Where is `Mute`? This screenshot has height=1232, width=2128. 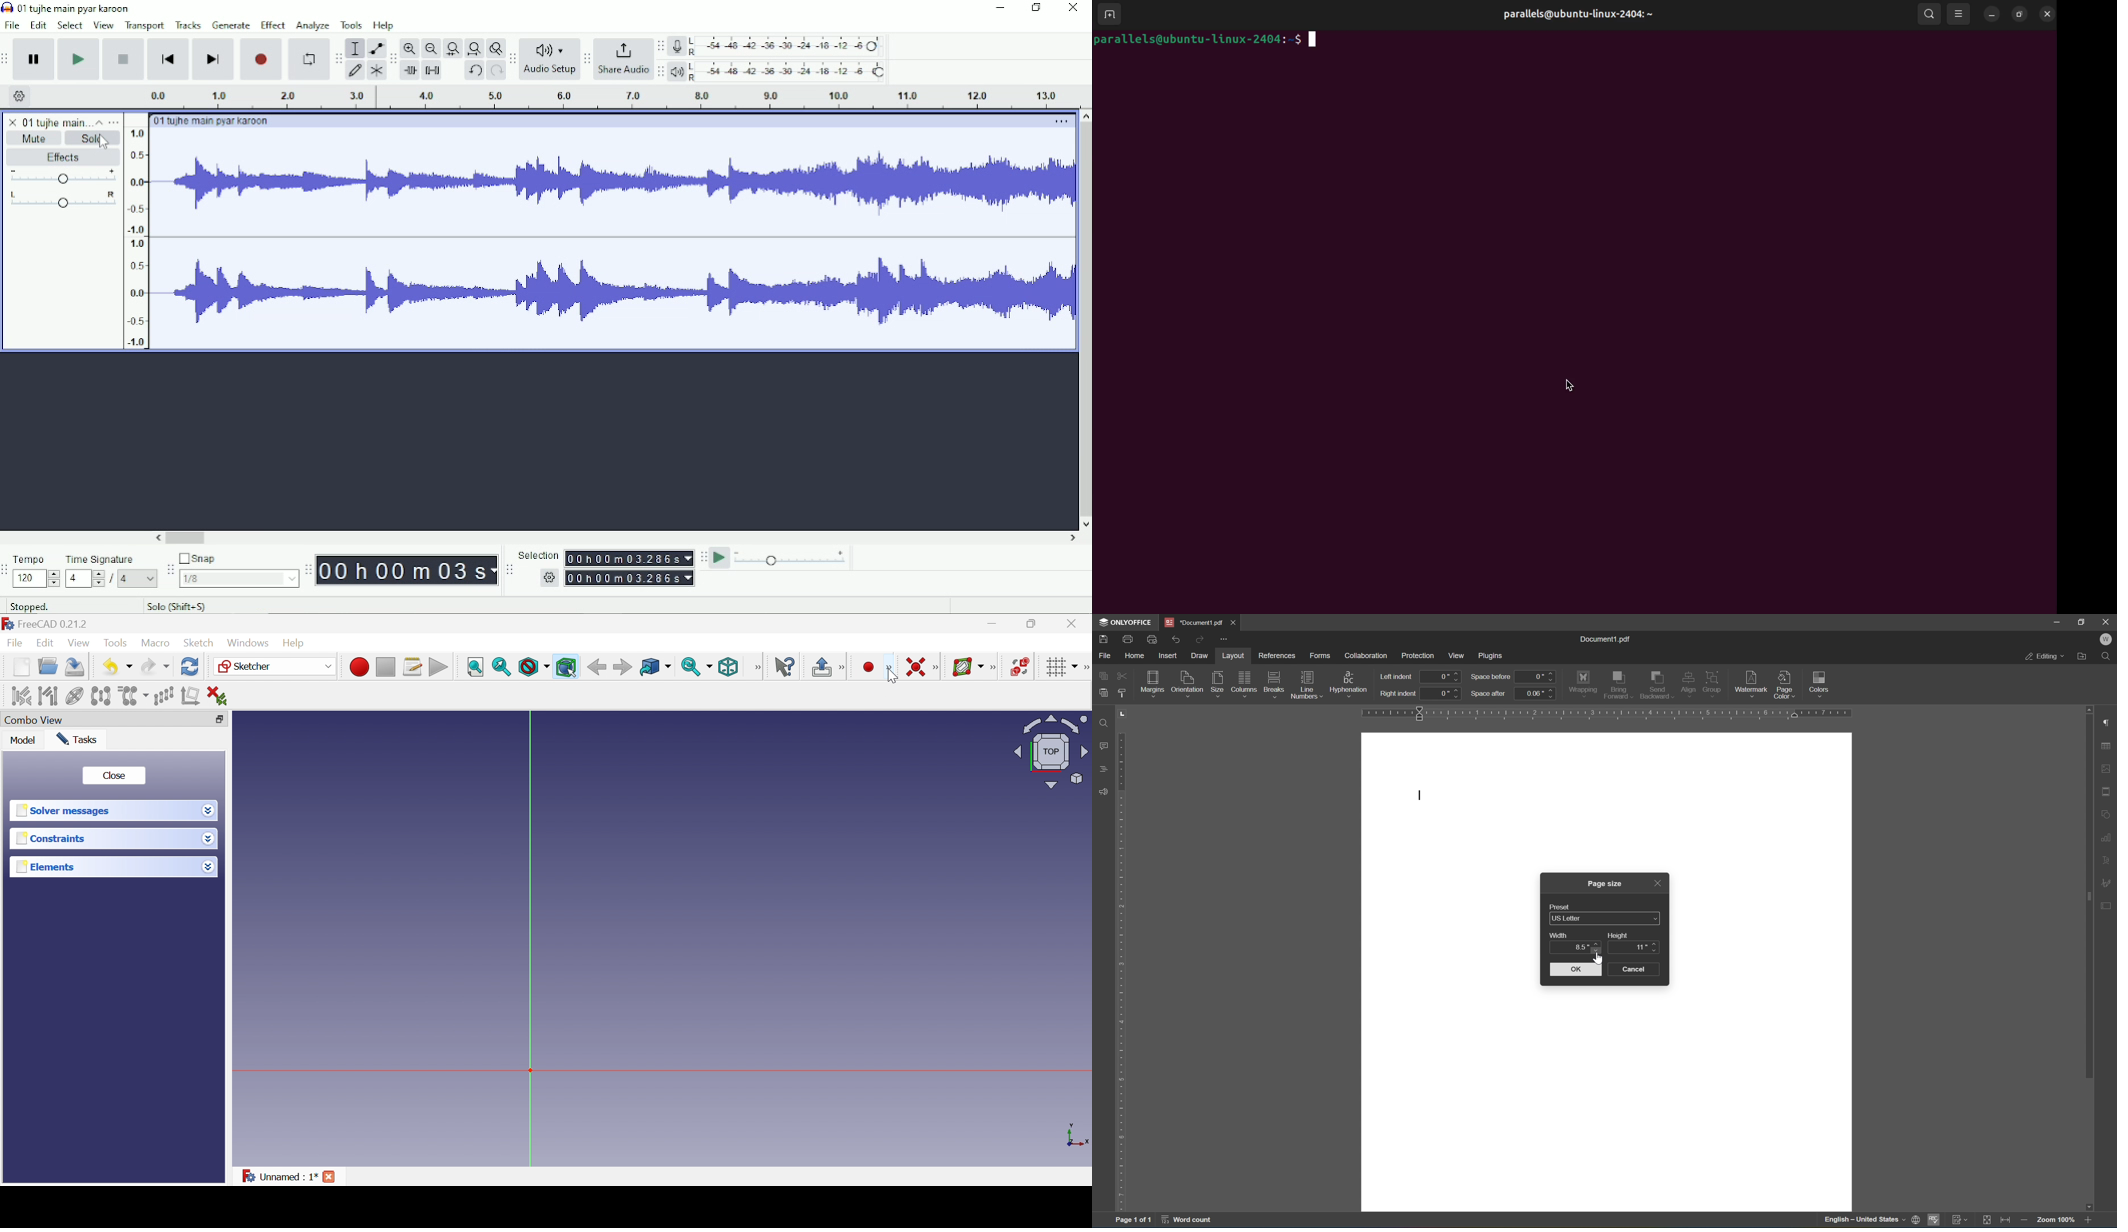
Mute is located at coordinates (32, 138).